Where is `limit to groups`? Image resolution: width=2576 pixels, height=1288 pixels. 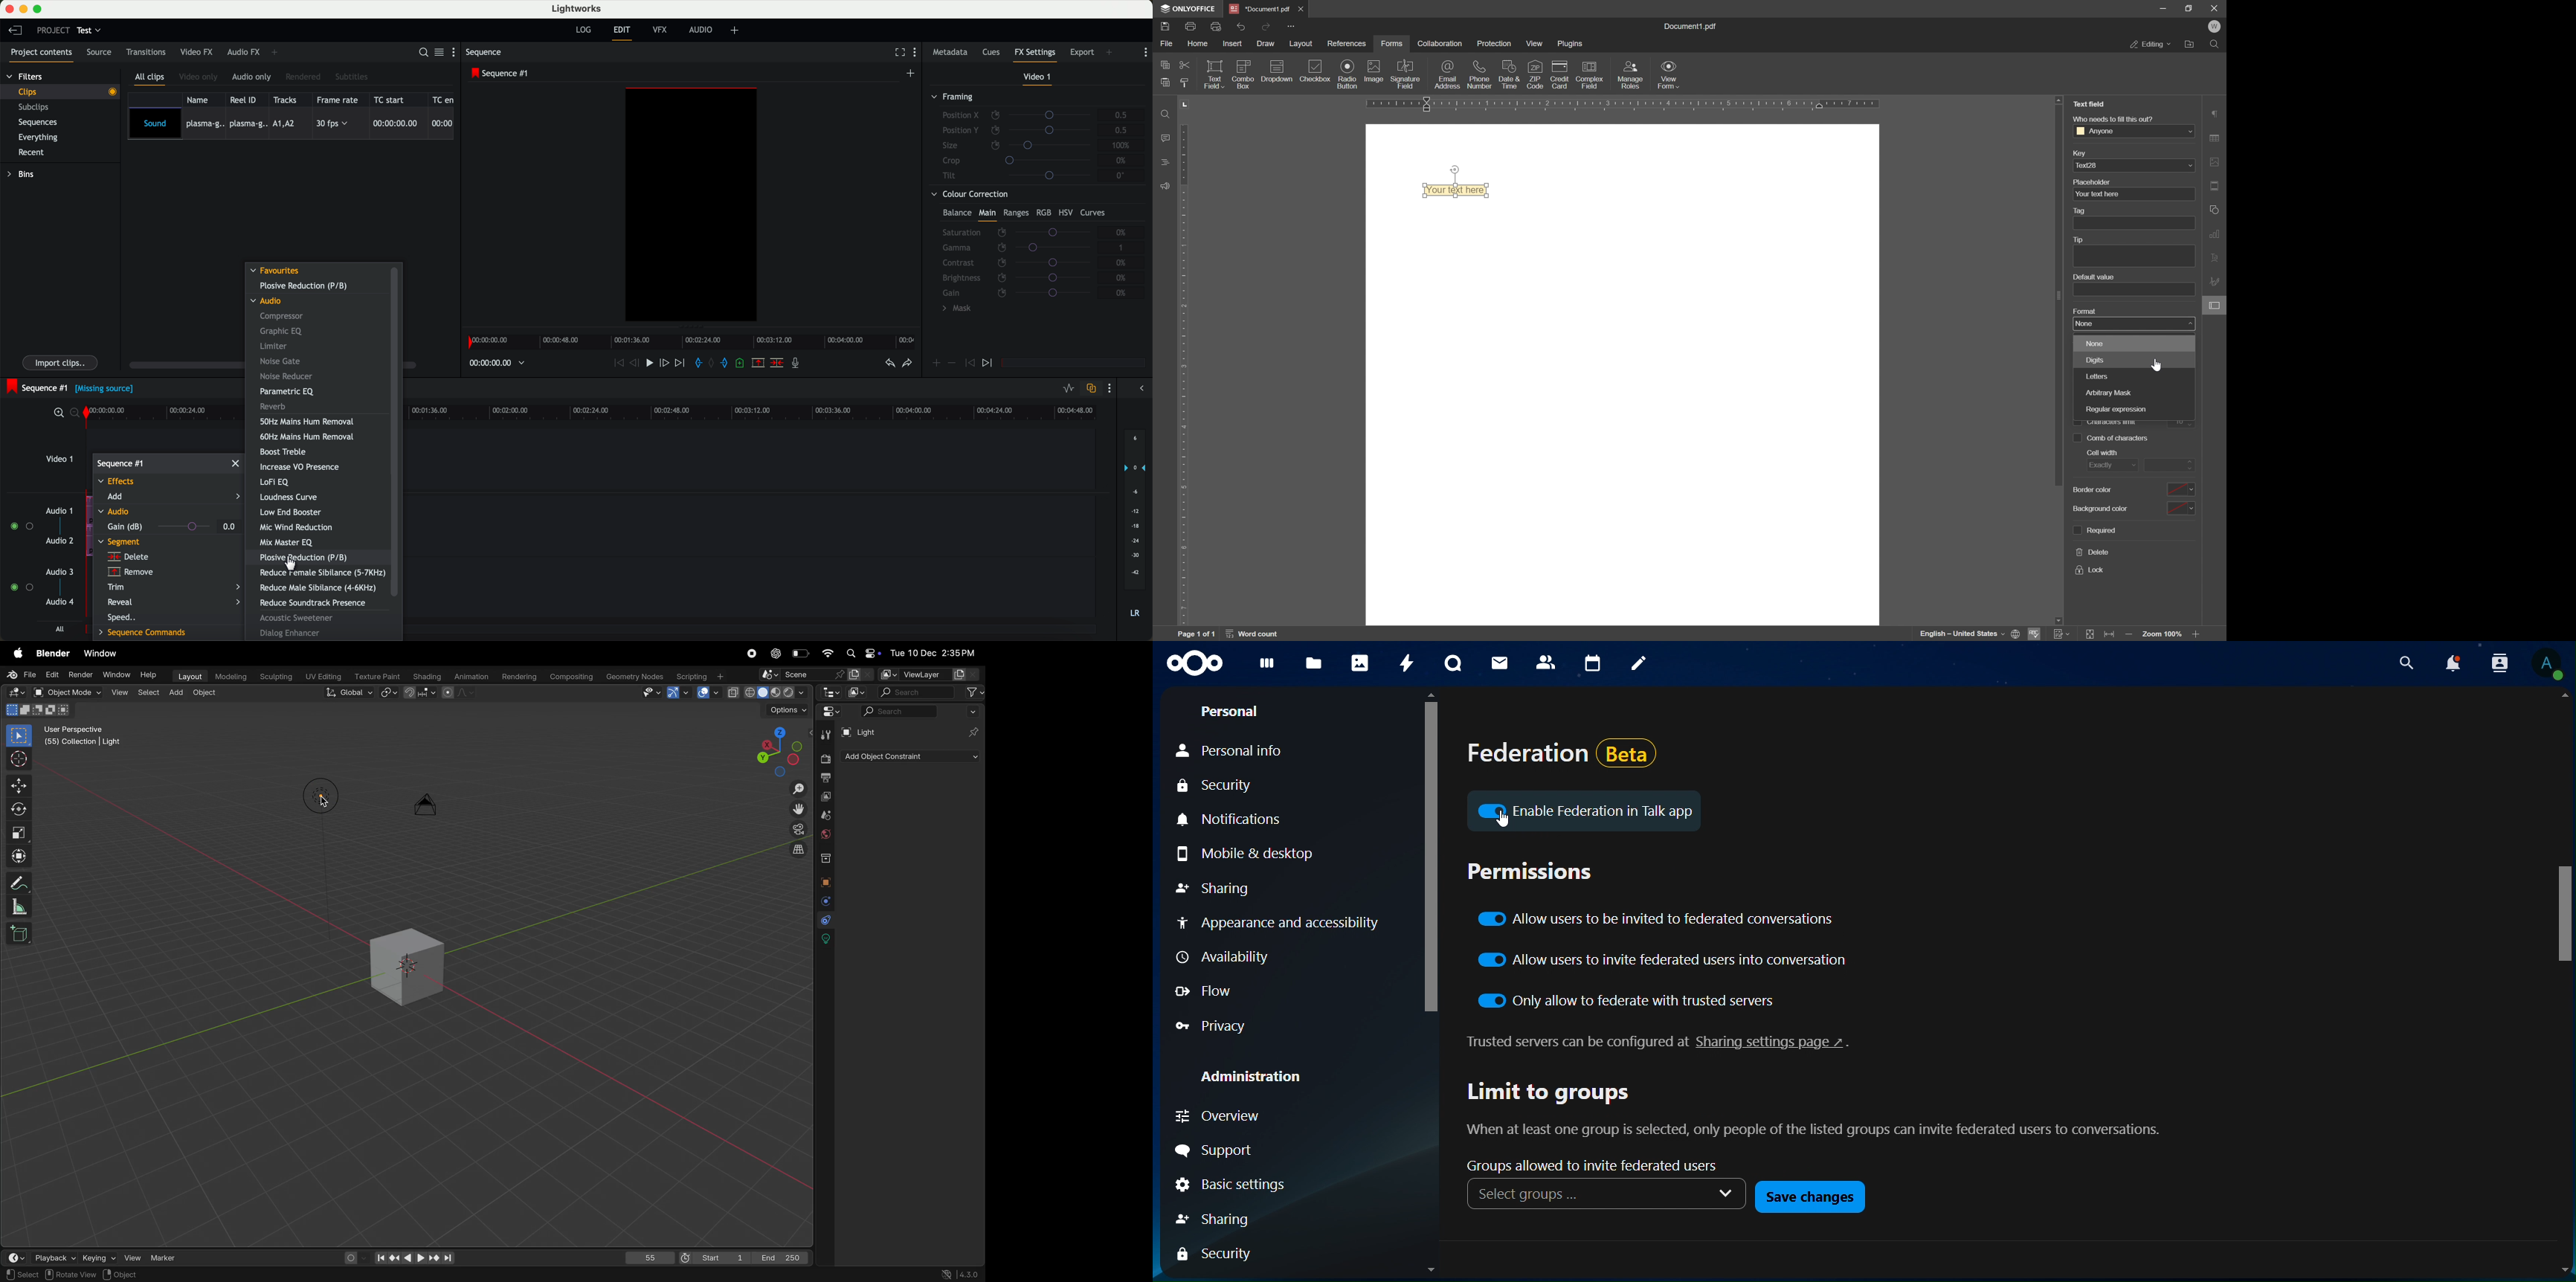
limit to groups is located at coordinates (1560, 1095).